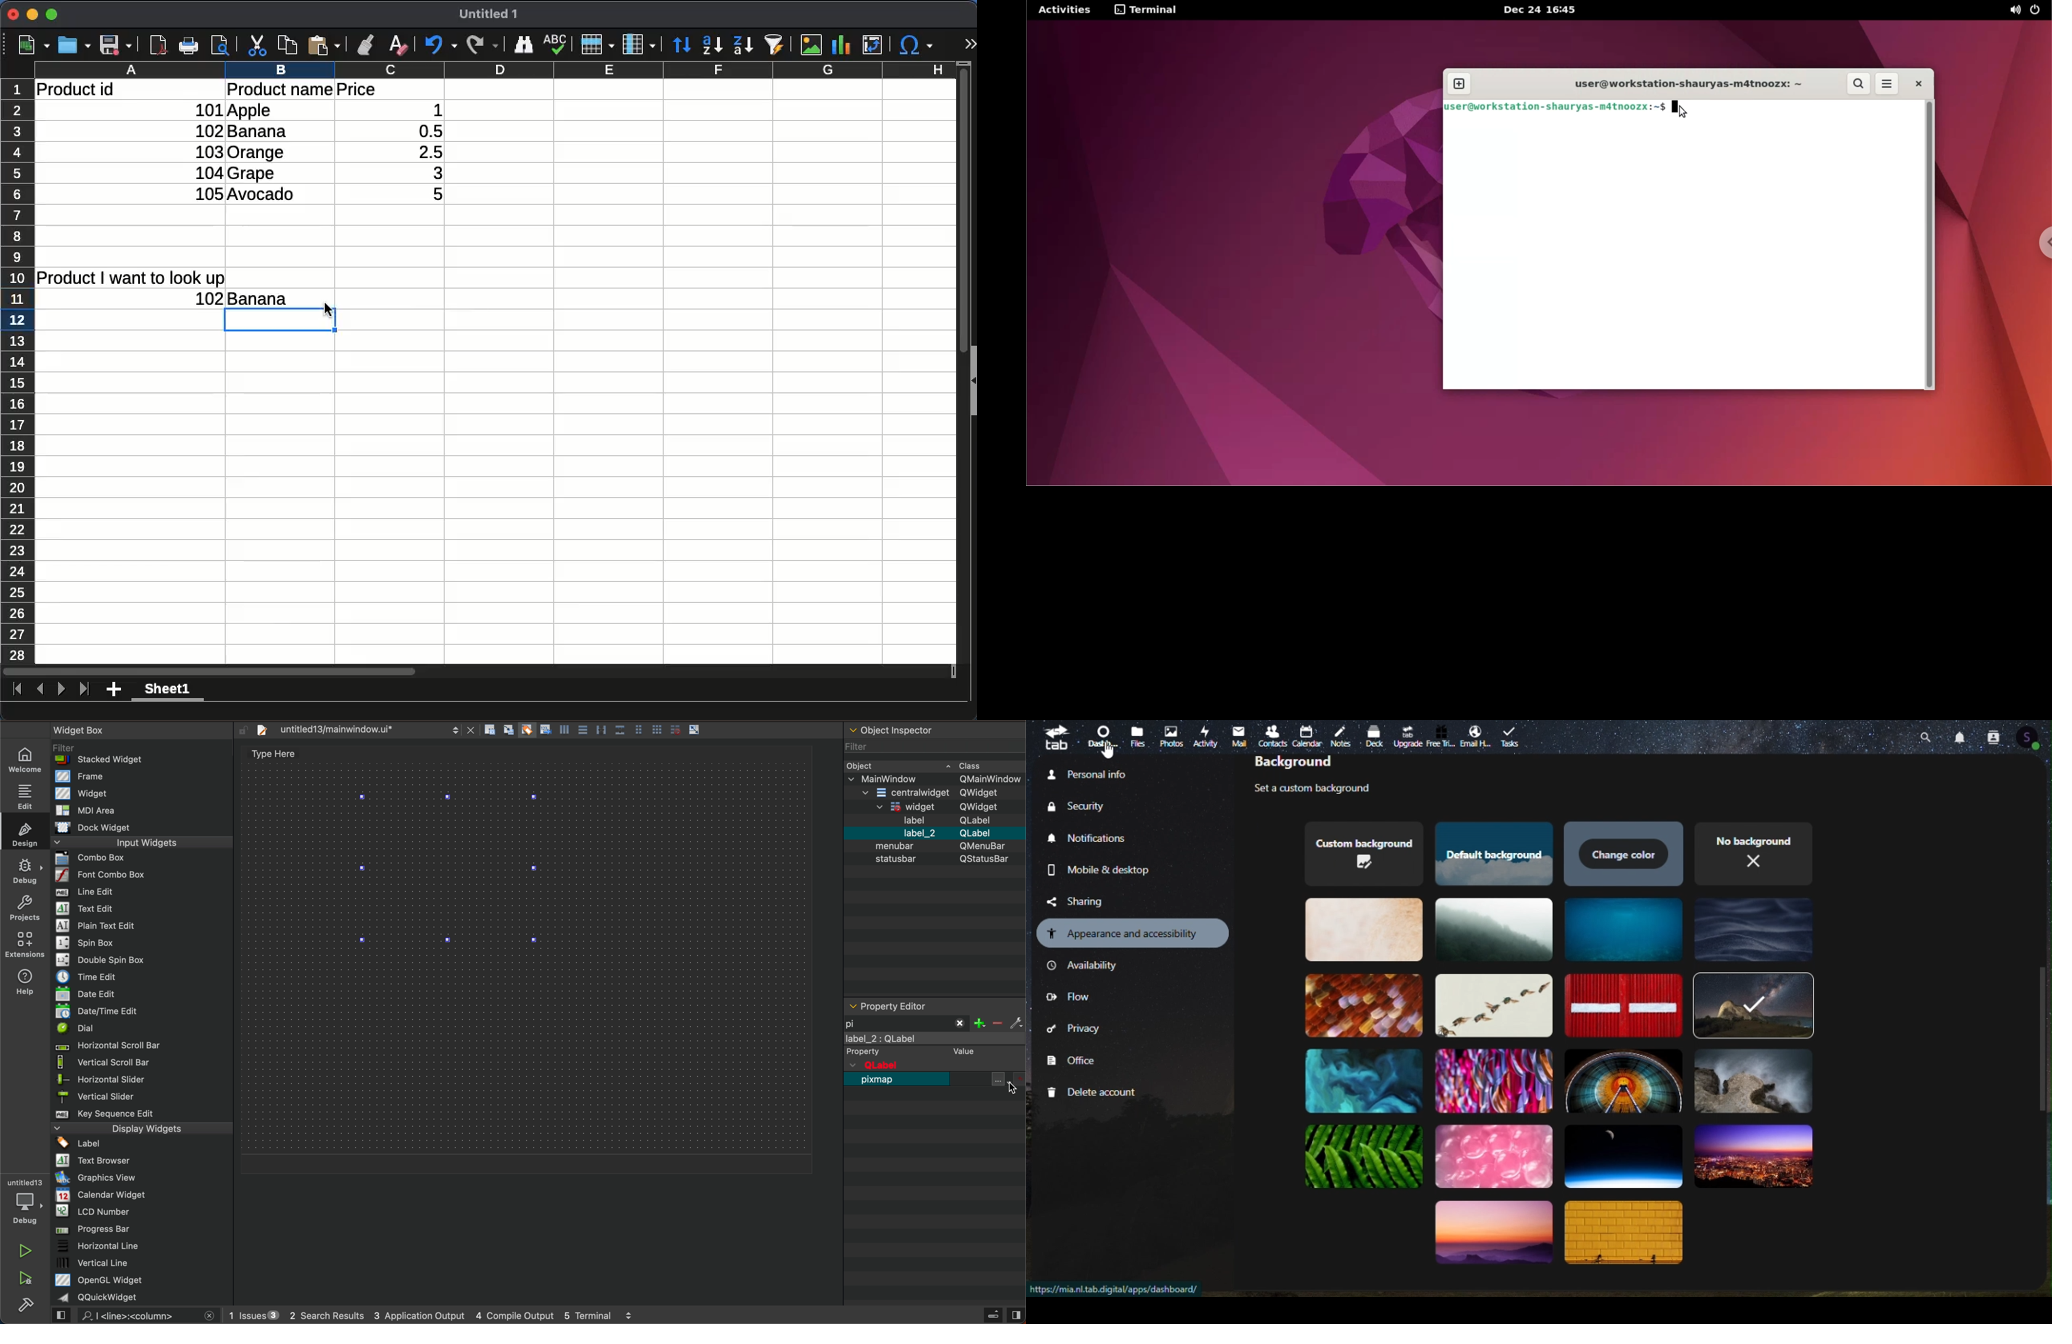 The height and width of the screenshot is (1344, 2072). Describe the element at coordinates (113, 690) in the screenshot. I see `add` at that location.